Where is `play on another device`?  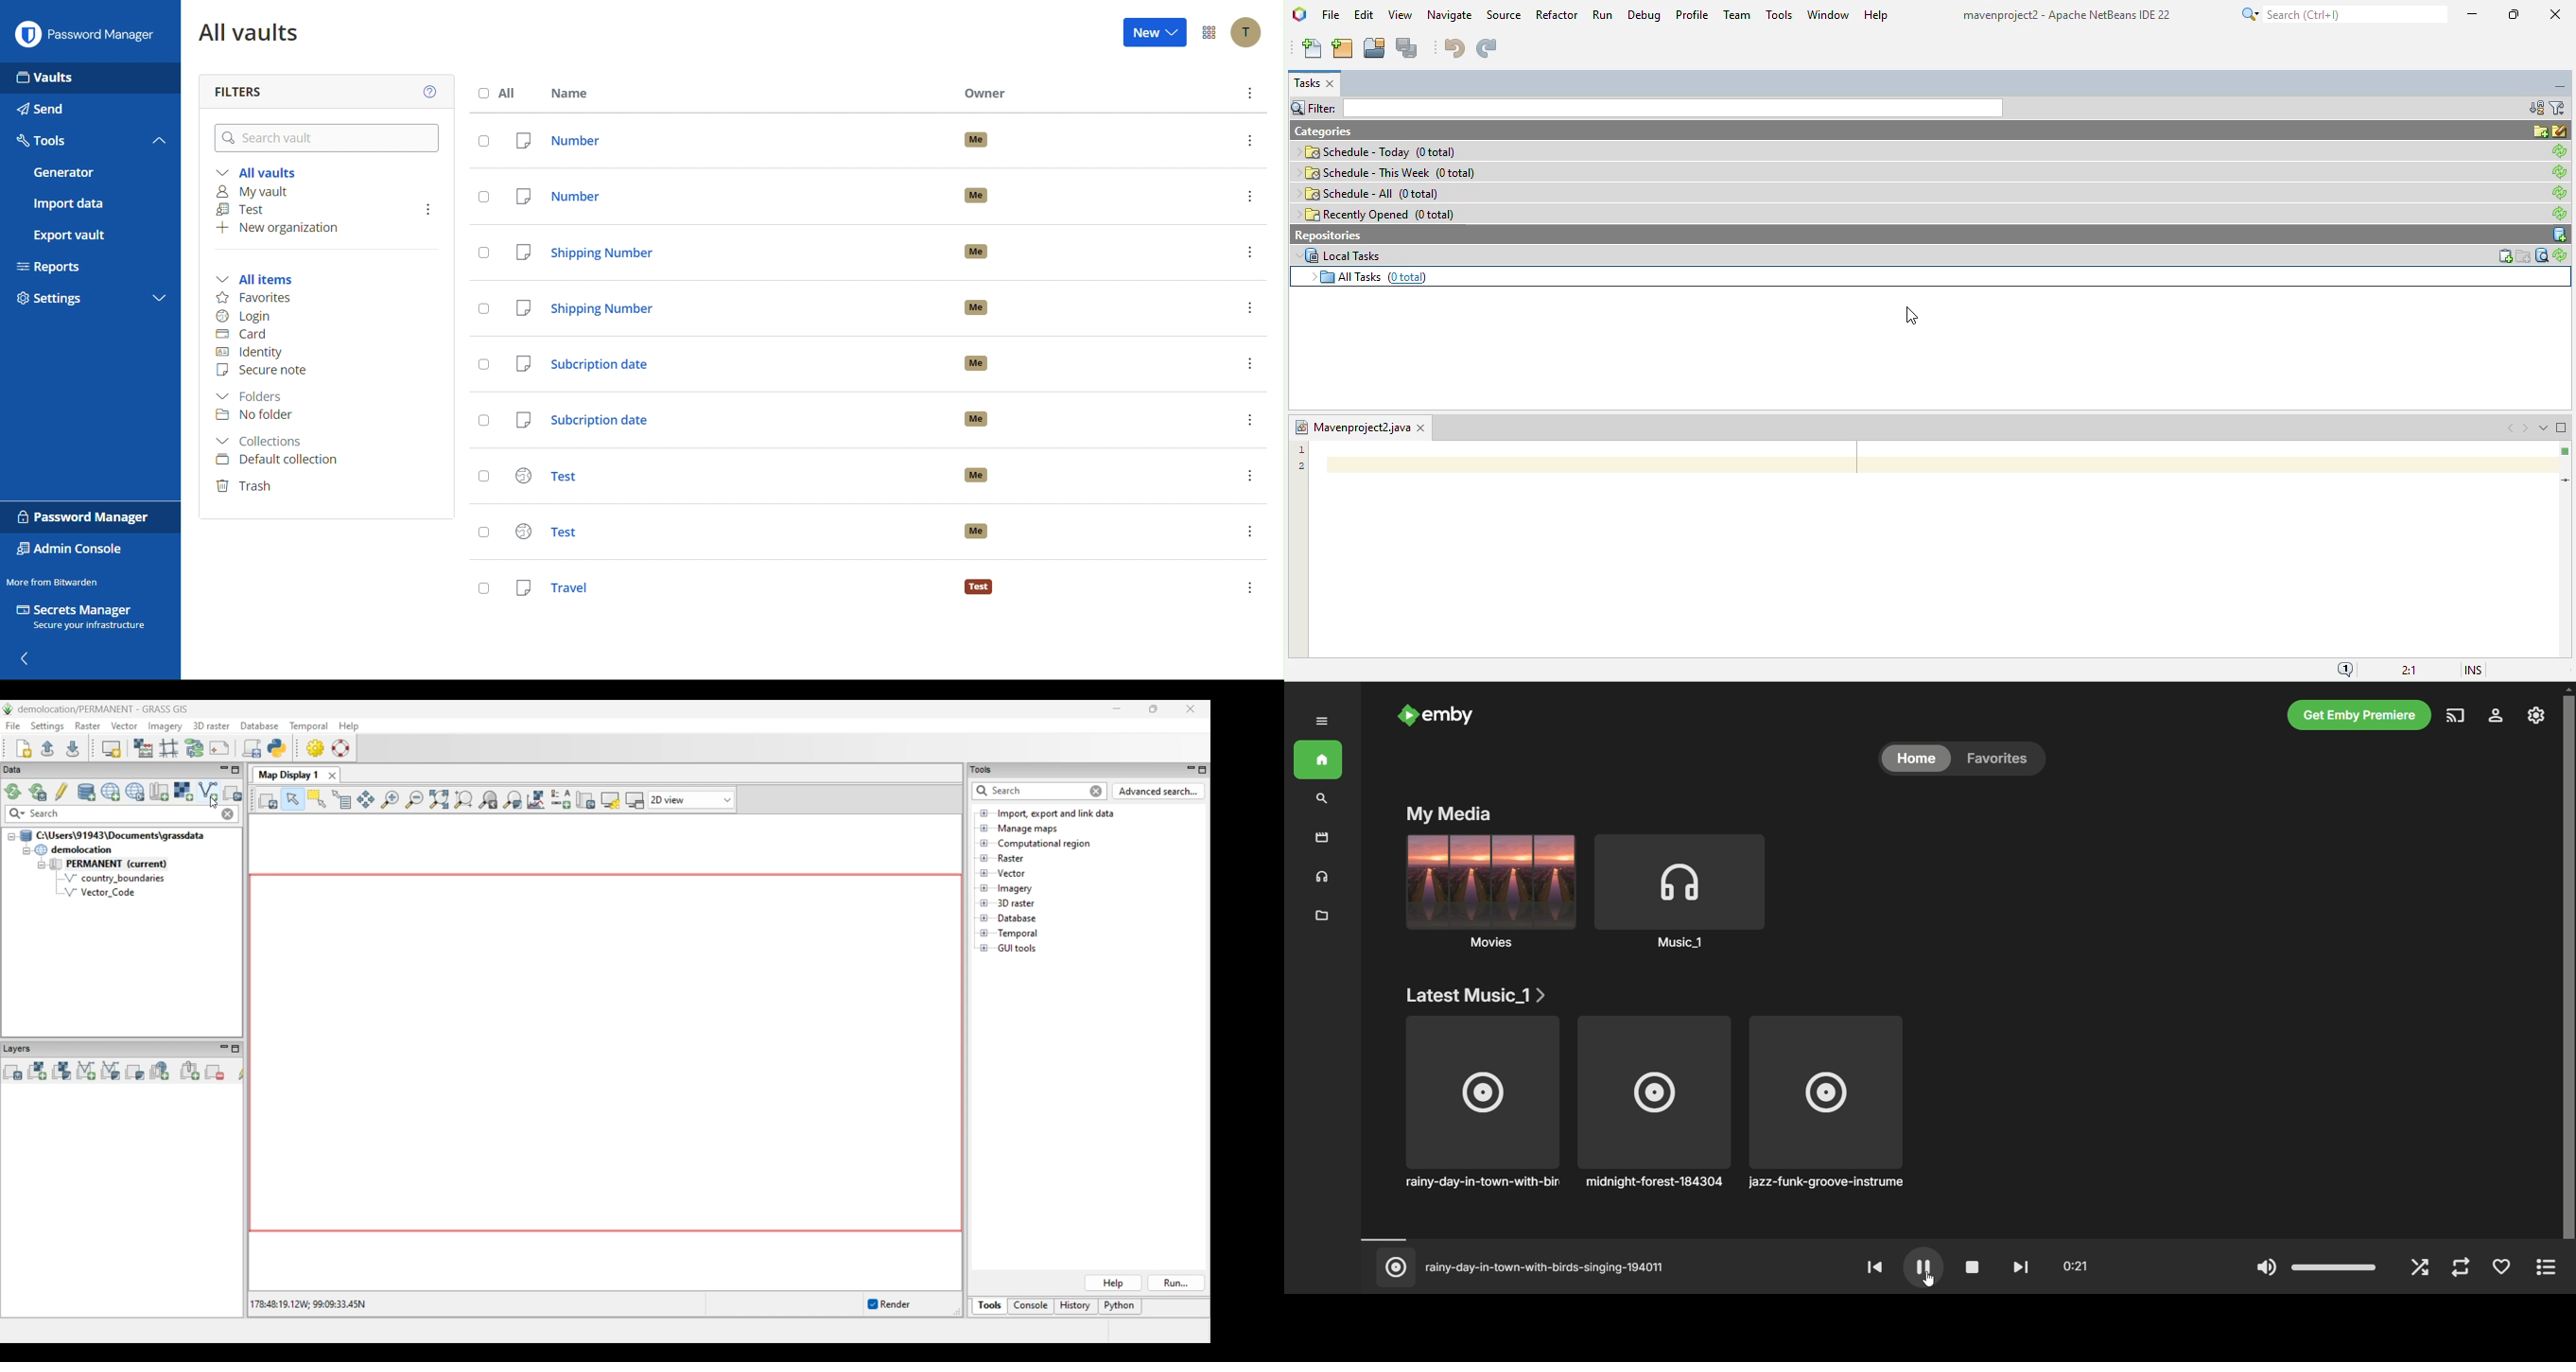 play on another device is located at coordinates (2456, 717).